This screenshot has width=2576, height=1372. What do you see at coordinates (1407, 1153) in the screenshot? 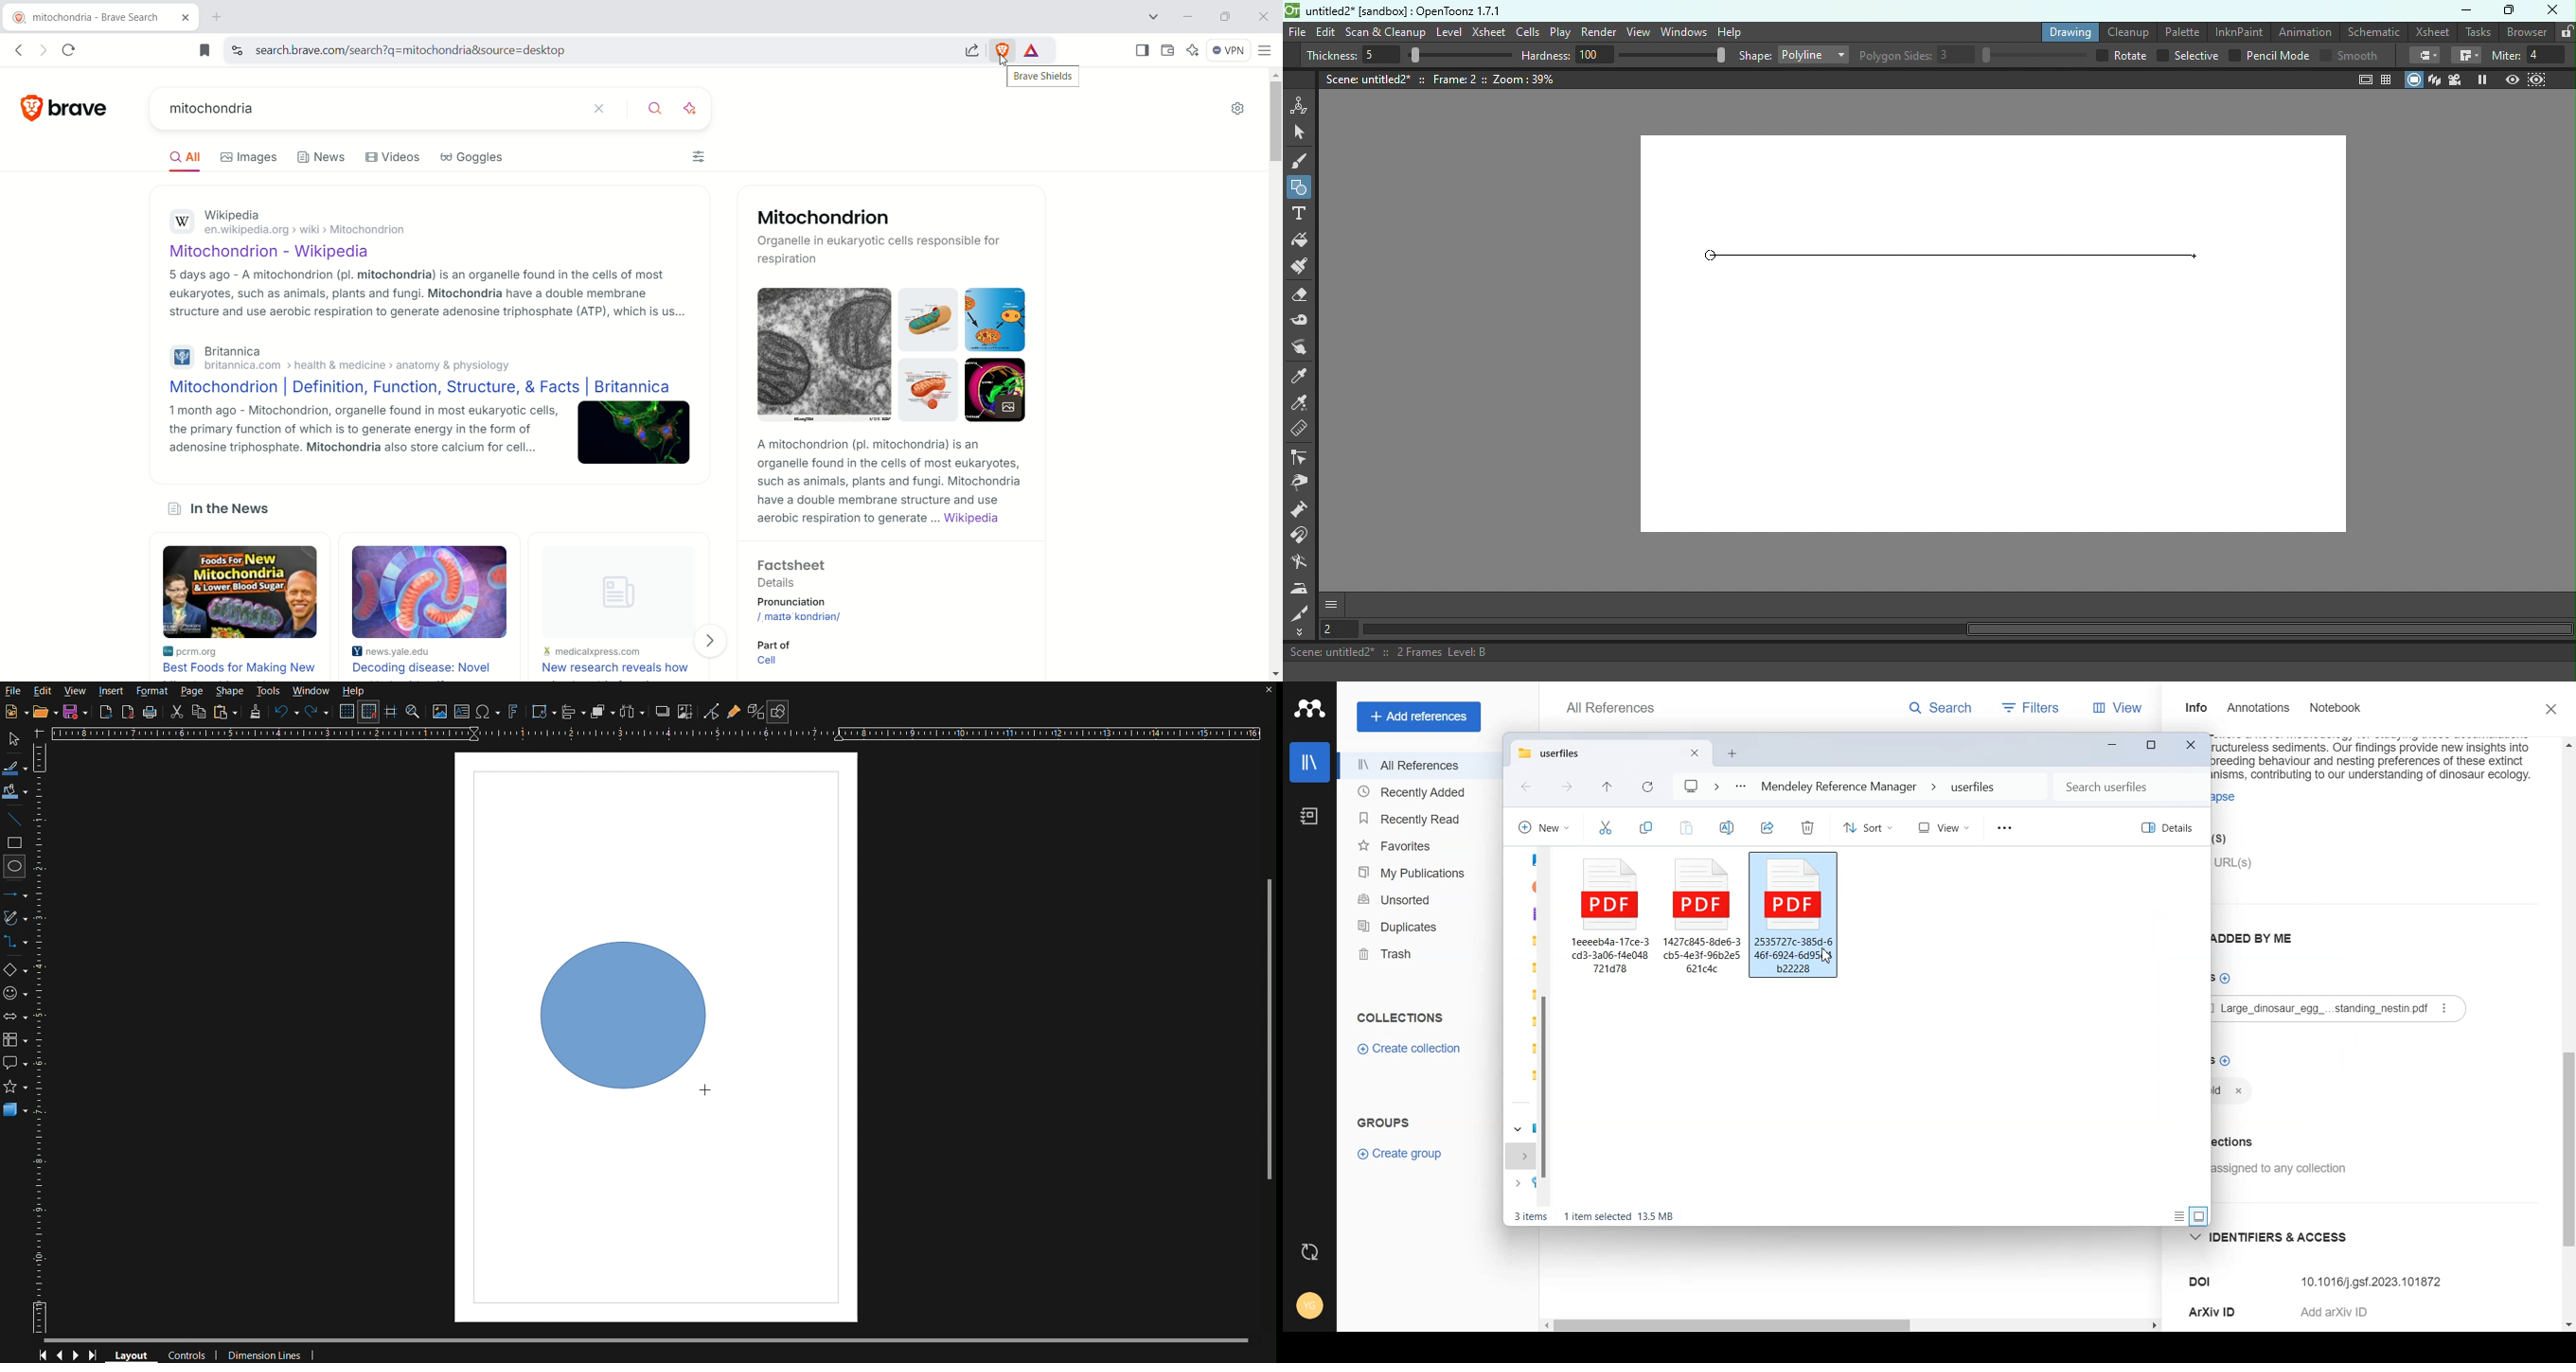
I see `Create Group` at bounding box center [1407, 1153].